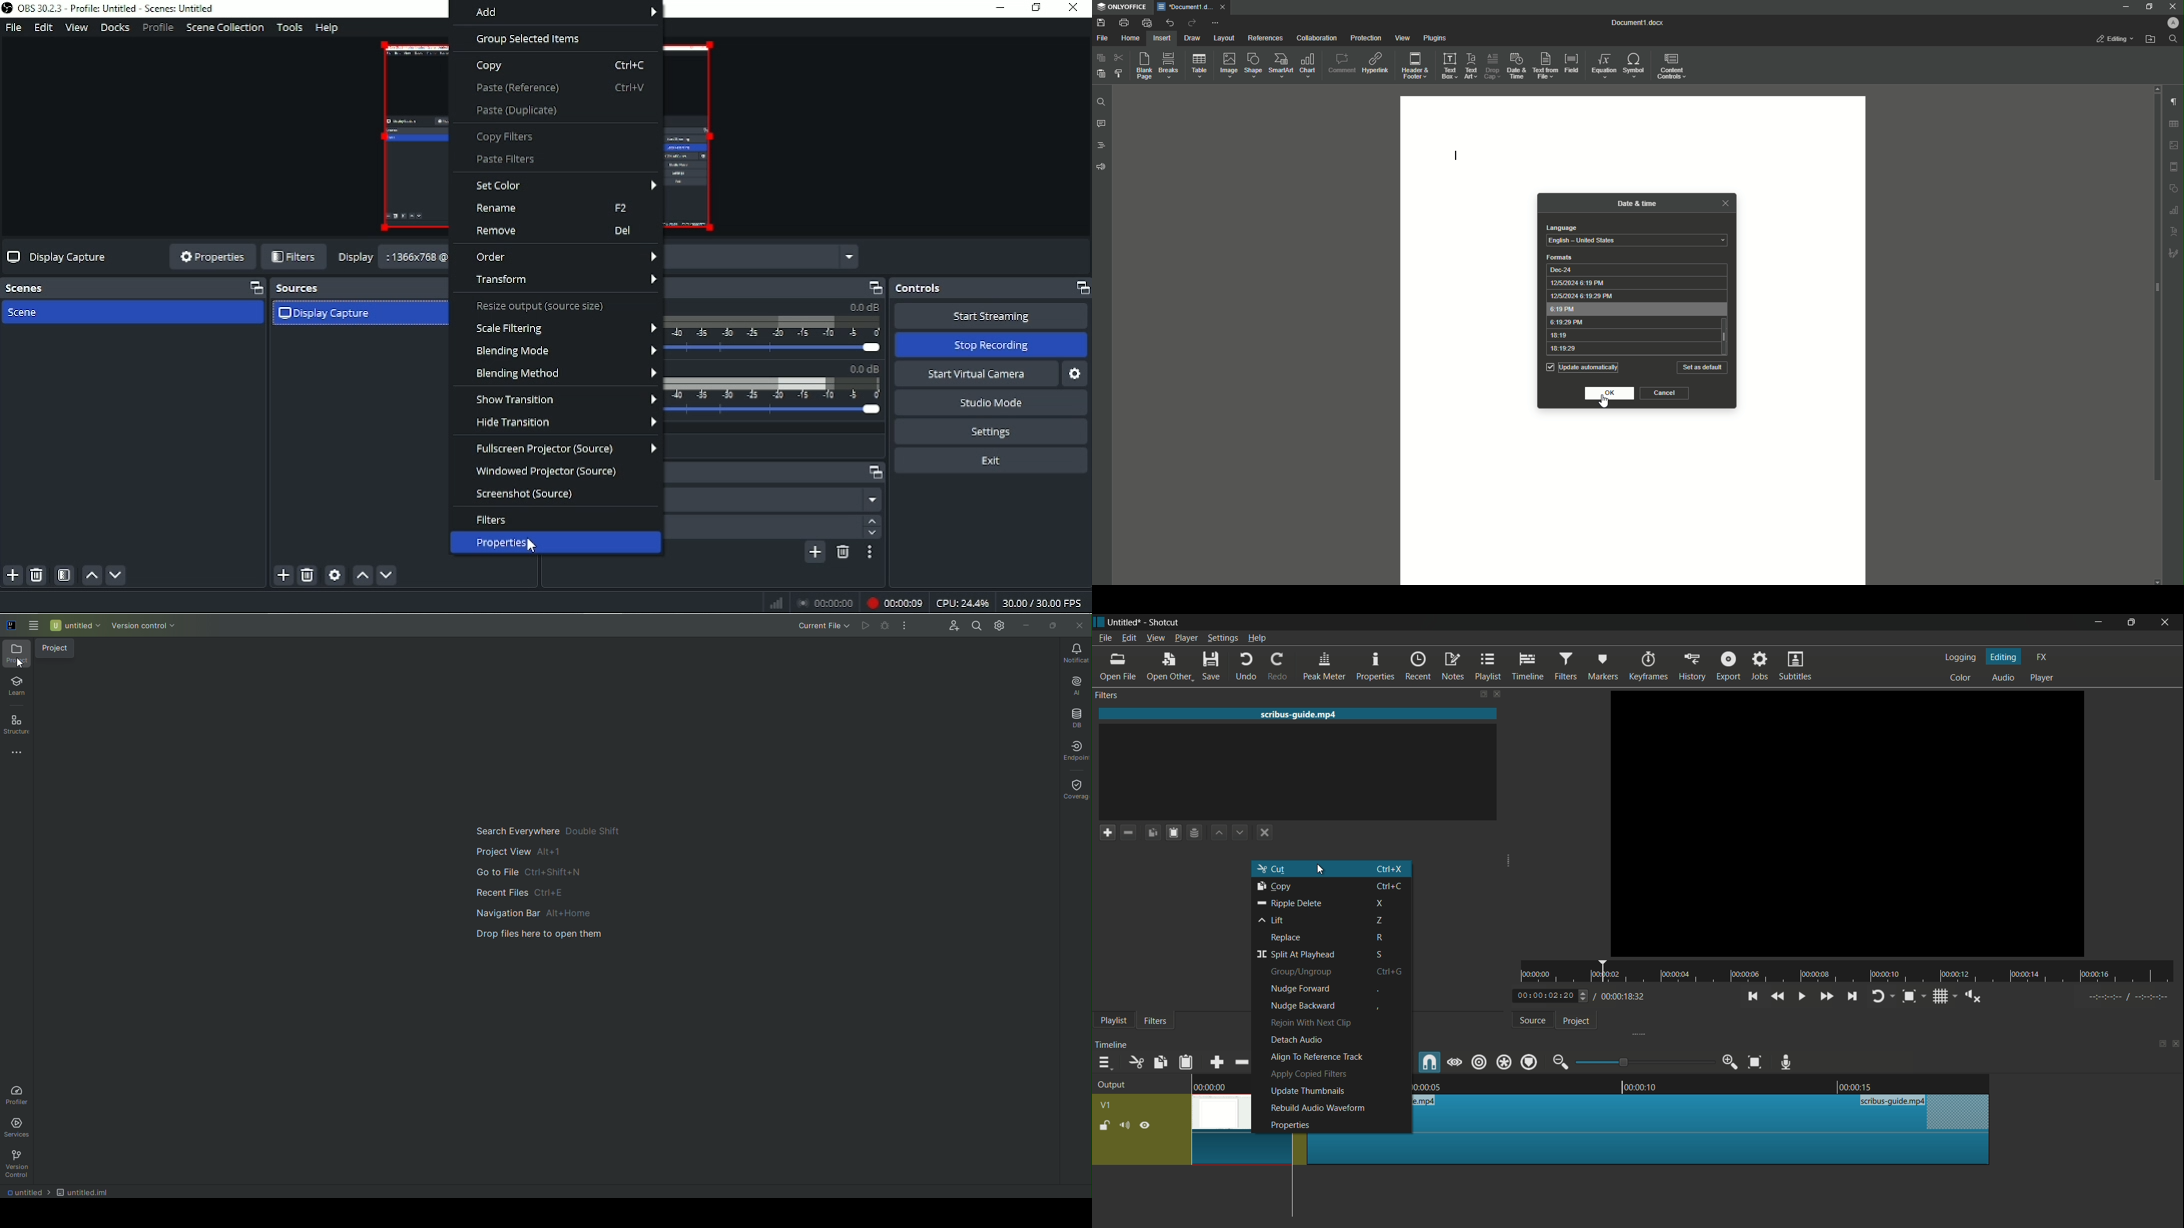 This screenshot has width=2184, height=1232. What do you see at coordinates (1146, 23) in the screenshot?
I see `Quick print` at bounding box center [1146, 23].